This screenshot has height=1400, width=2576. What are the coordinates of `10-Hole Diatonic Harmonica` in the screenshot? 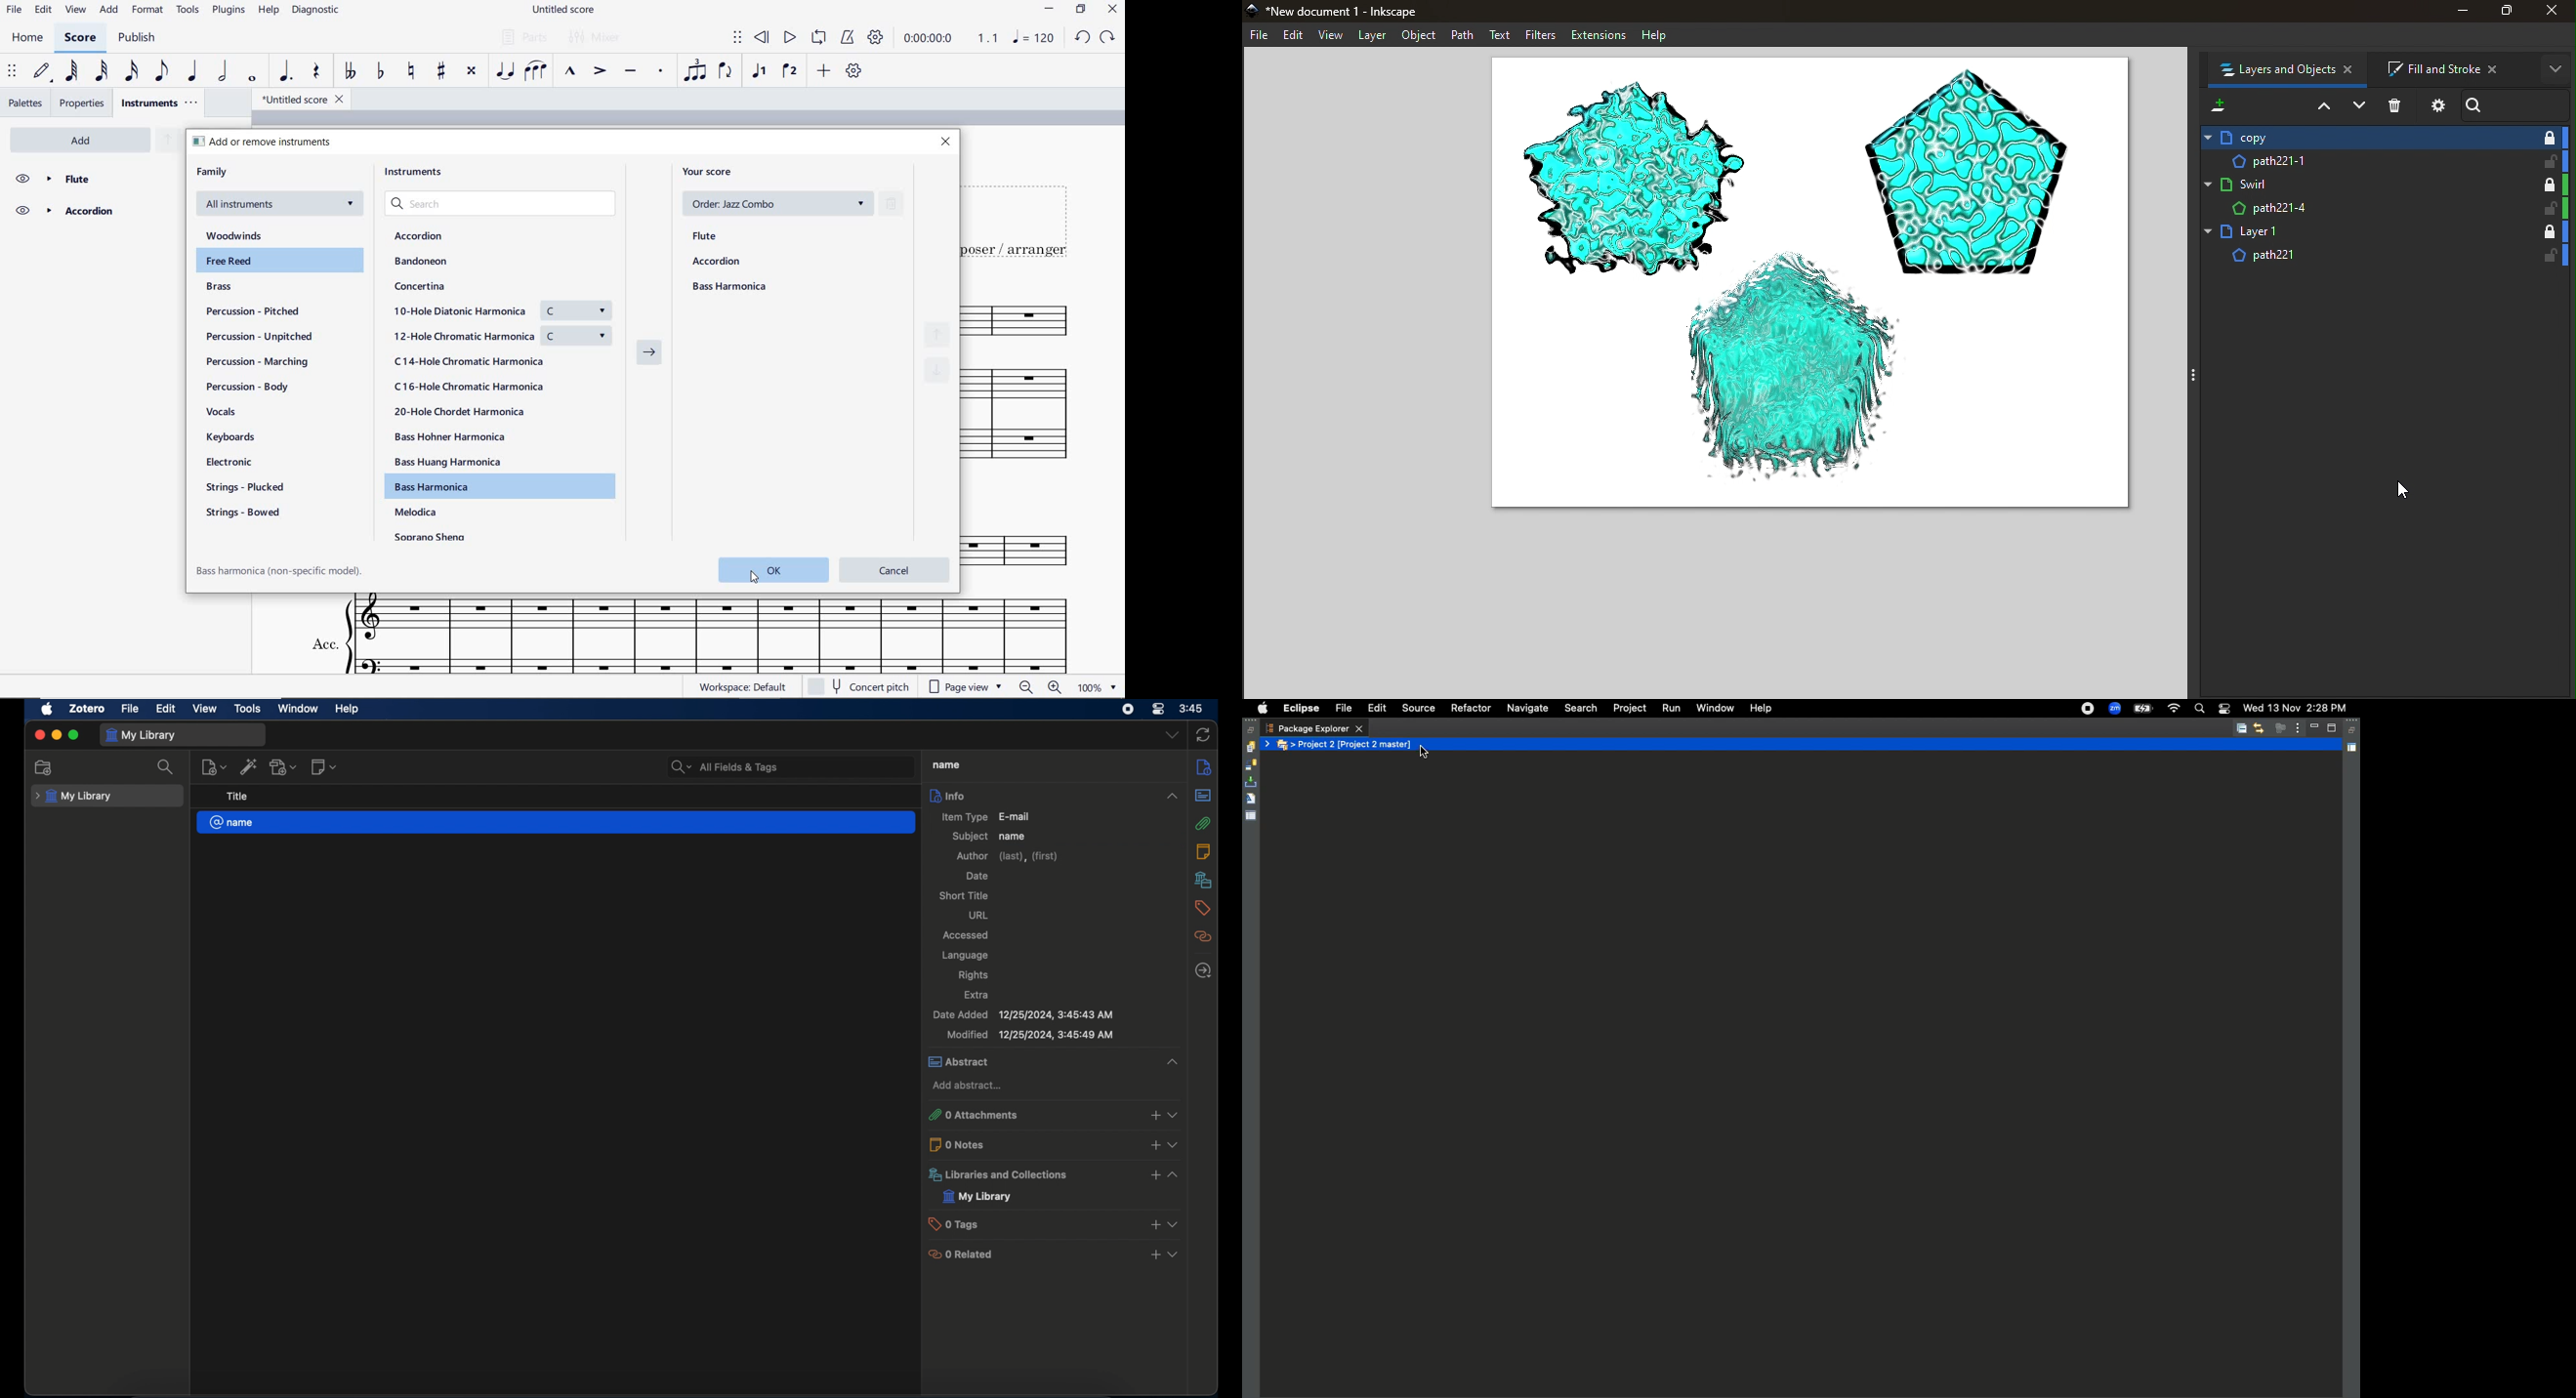 It's located at (501, 309).